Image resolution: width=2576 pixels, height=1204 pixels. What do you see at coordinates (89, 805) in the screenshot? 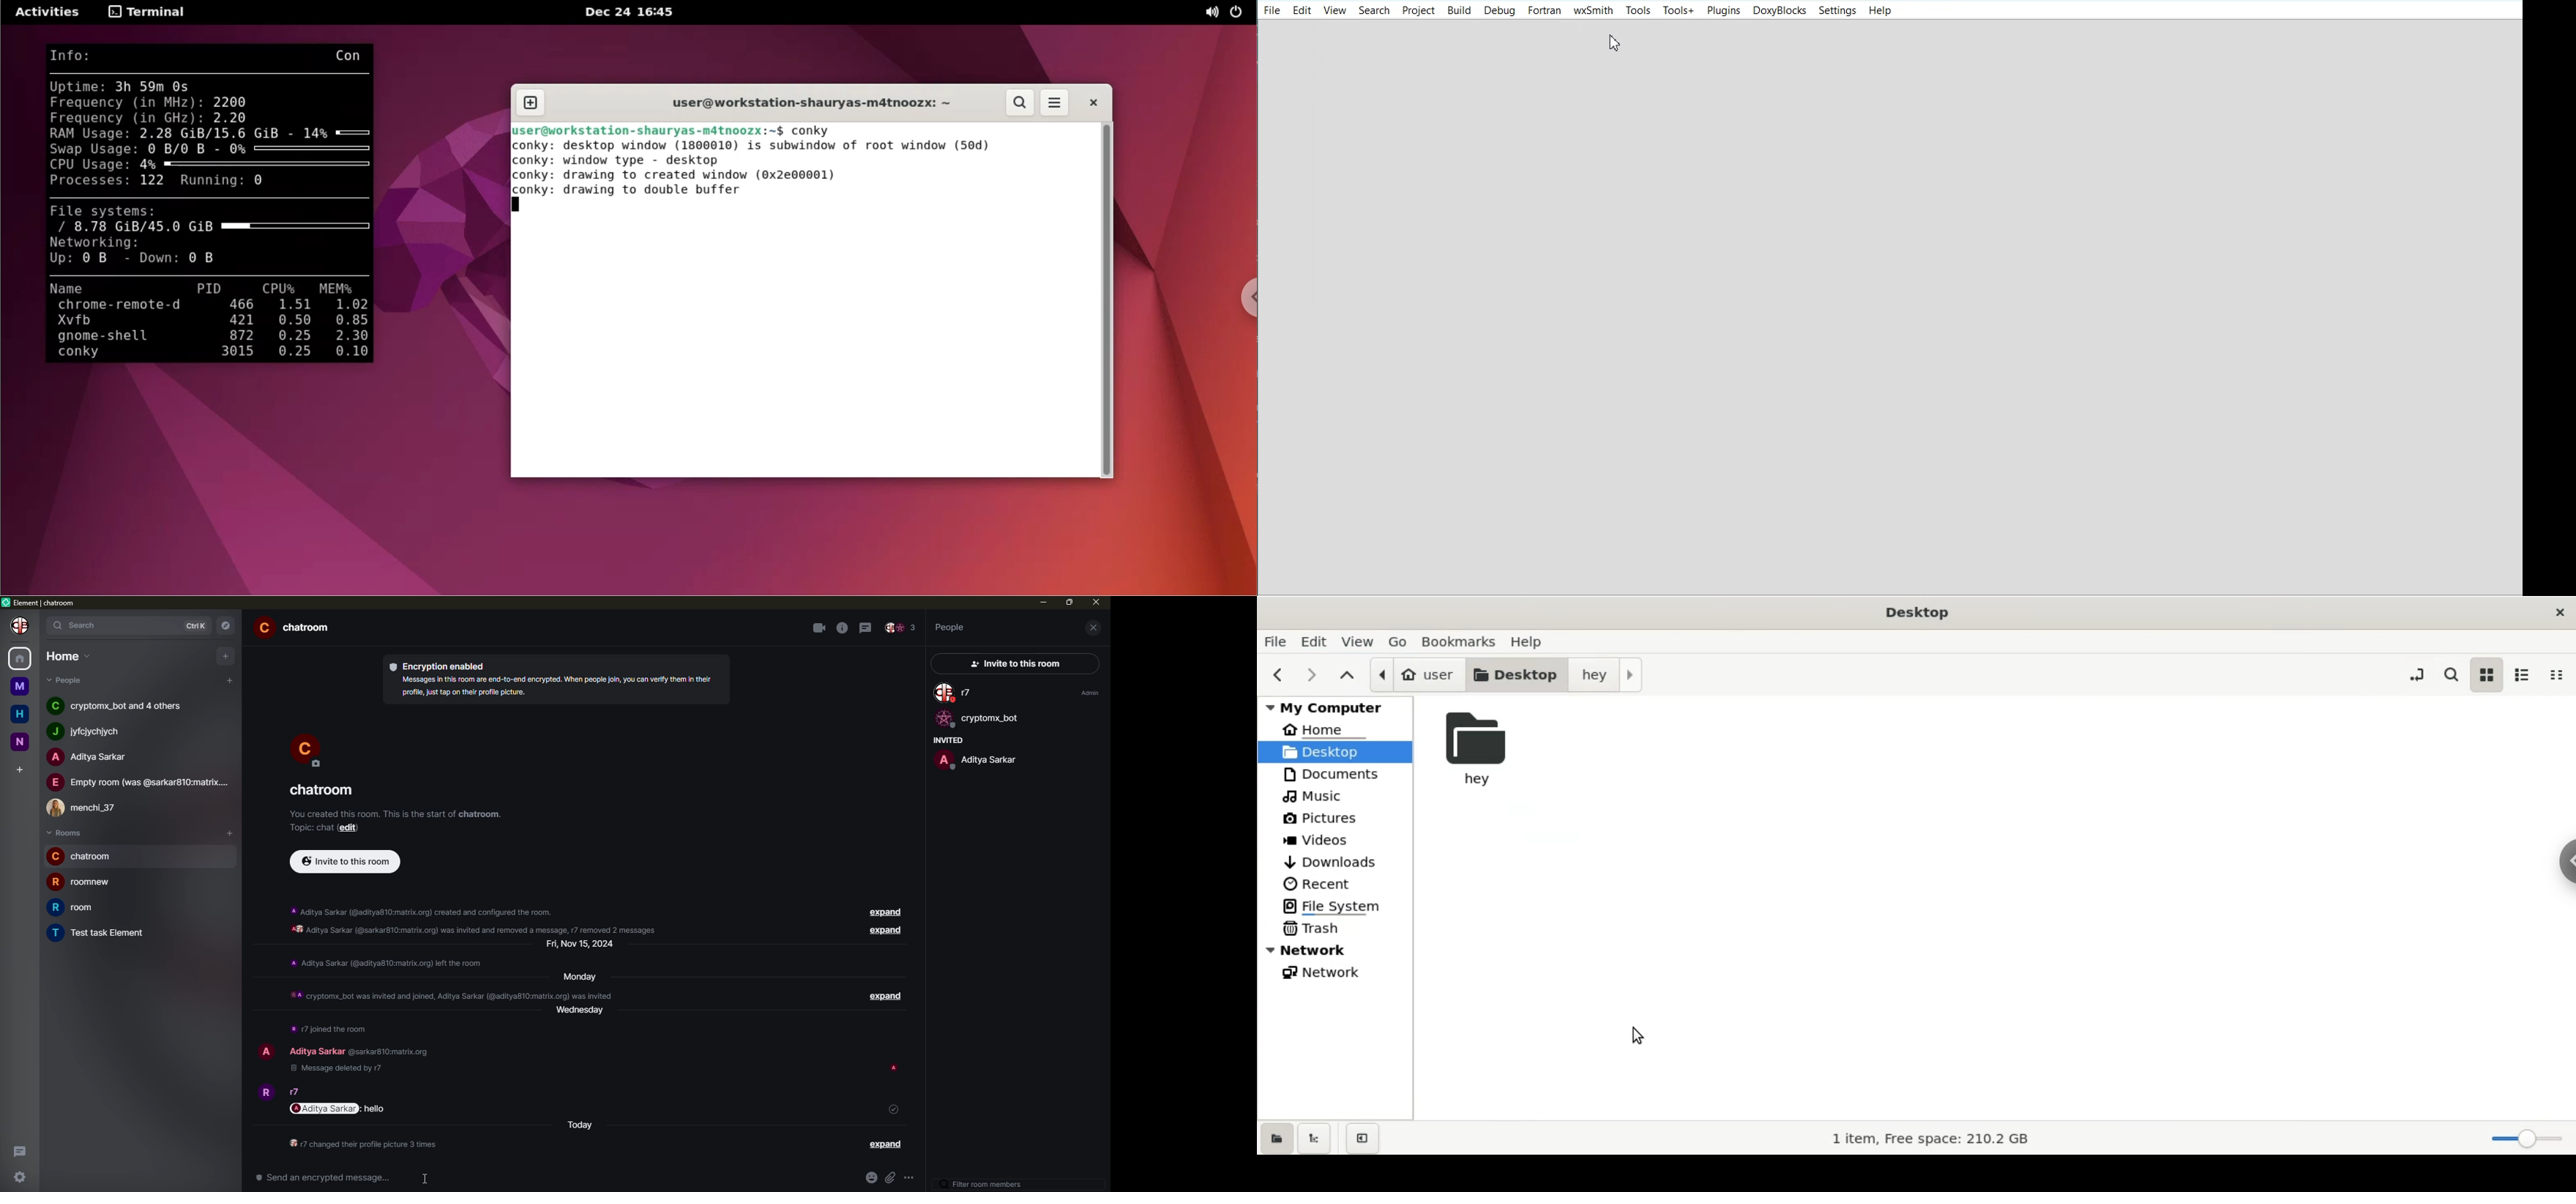
I see `people` at bounding box center [89, 805].